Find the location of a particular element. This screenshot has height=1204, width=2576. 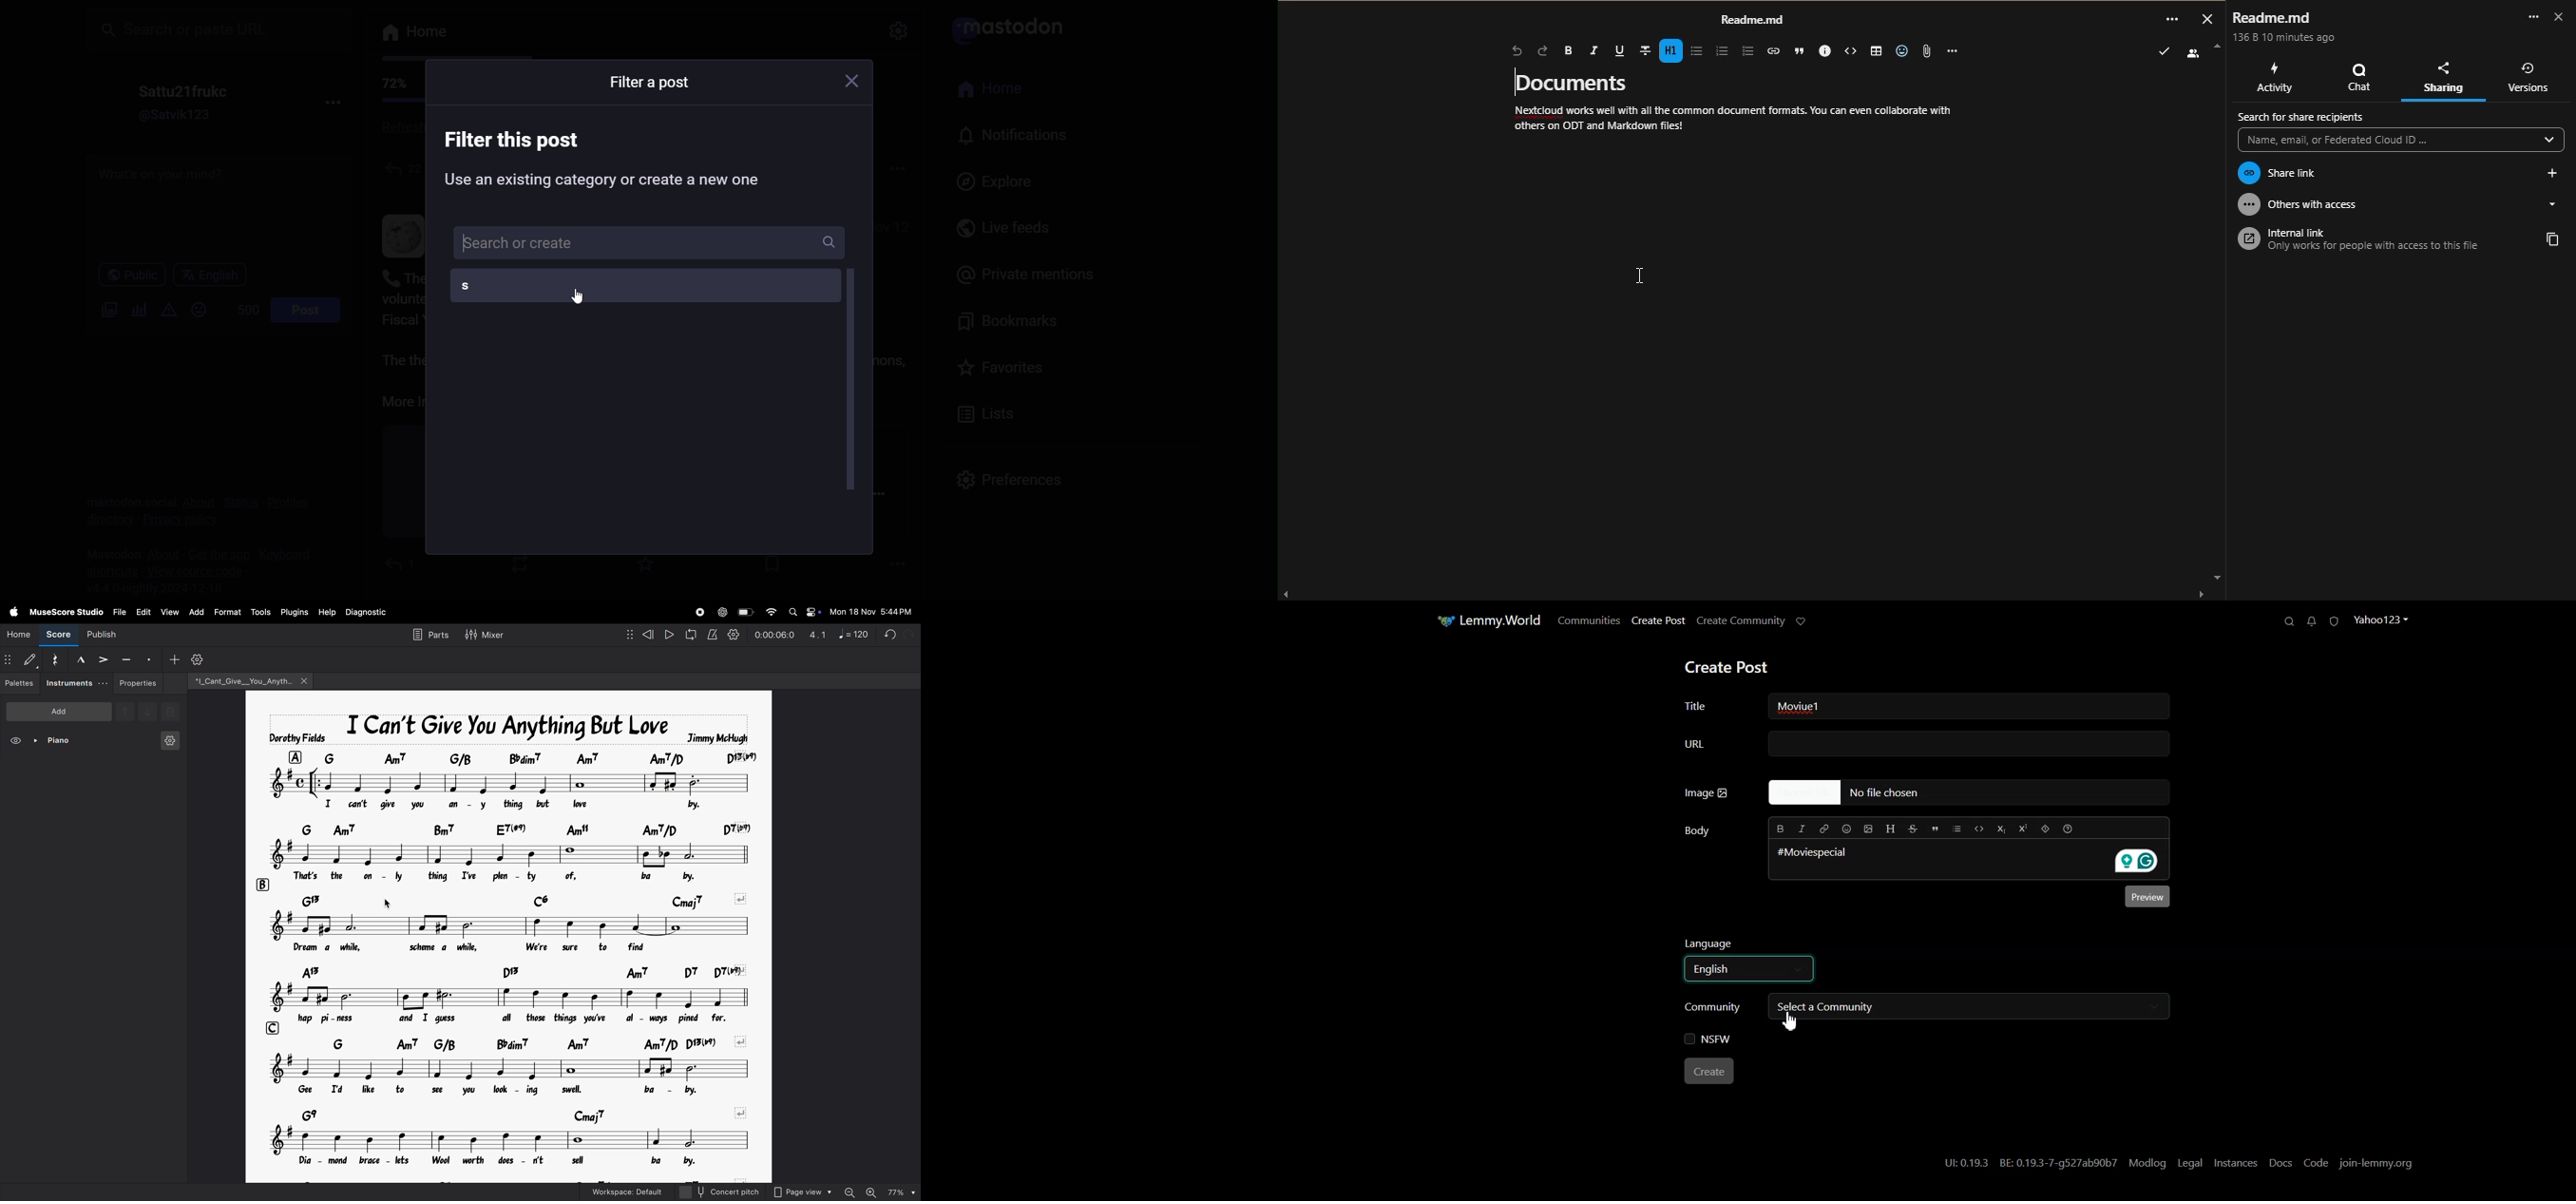

loopback is located at coordinates (690, 634).